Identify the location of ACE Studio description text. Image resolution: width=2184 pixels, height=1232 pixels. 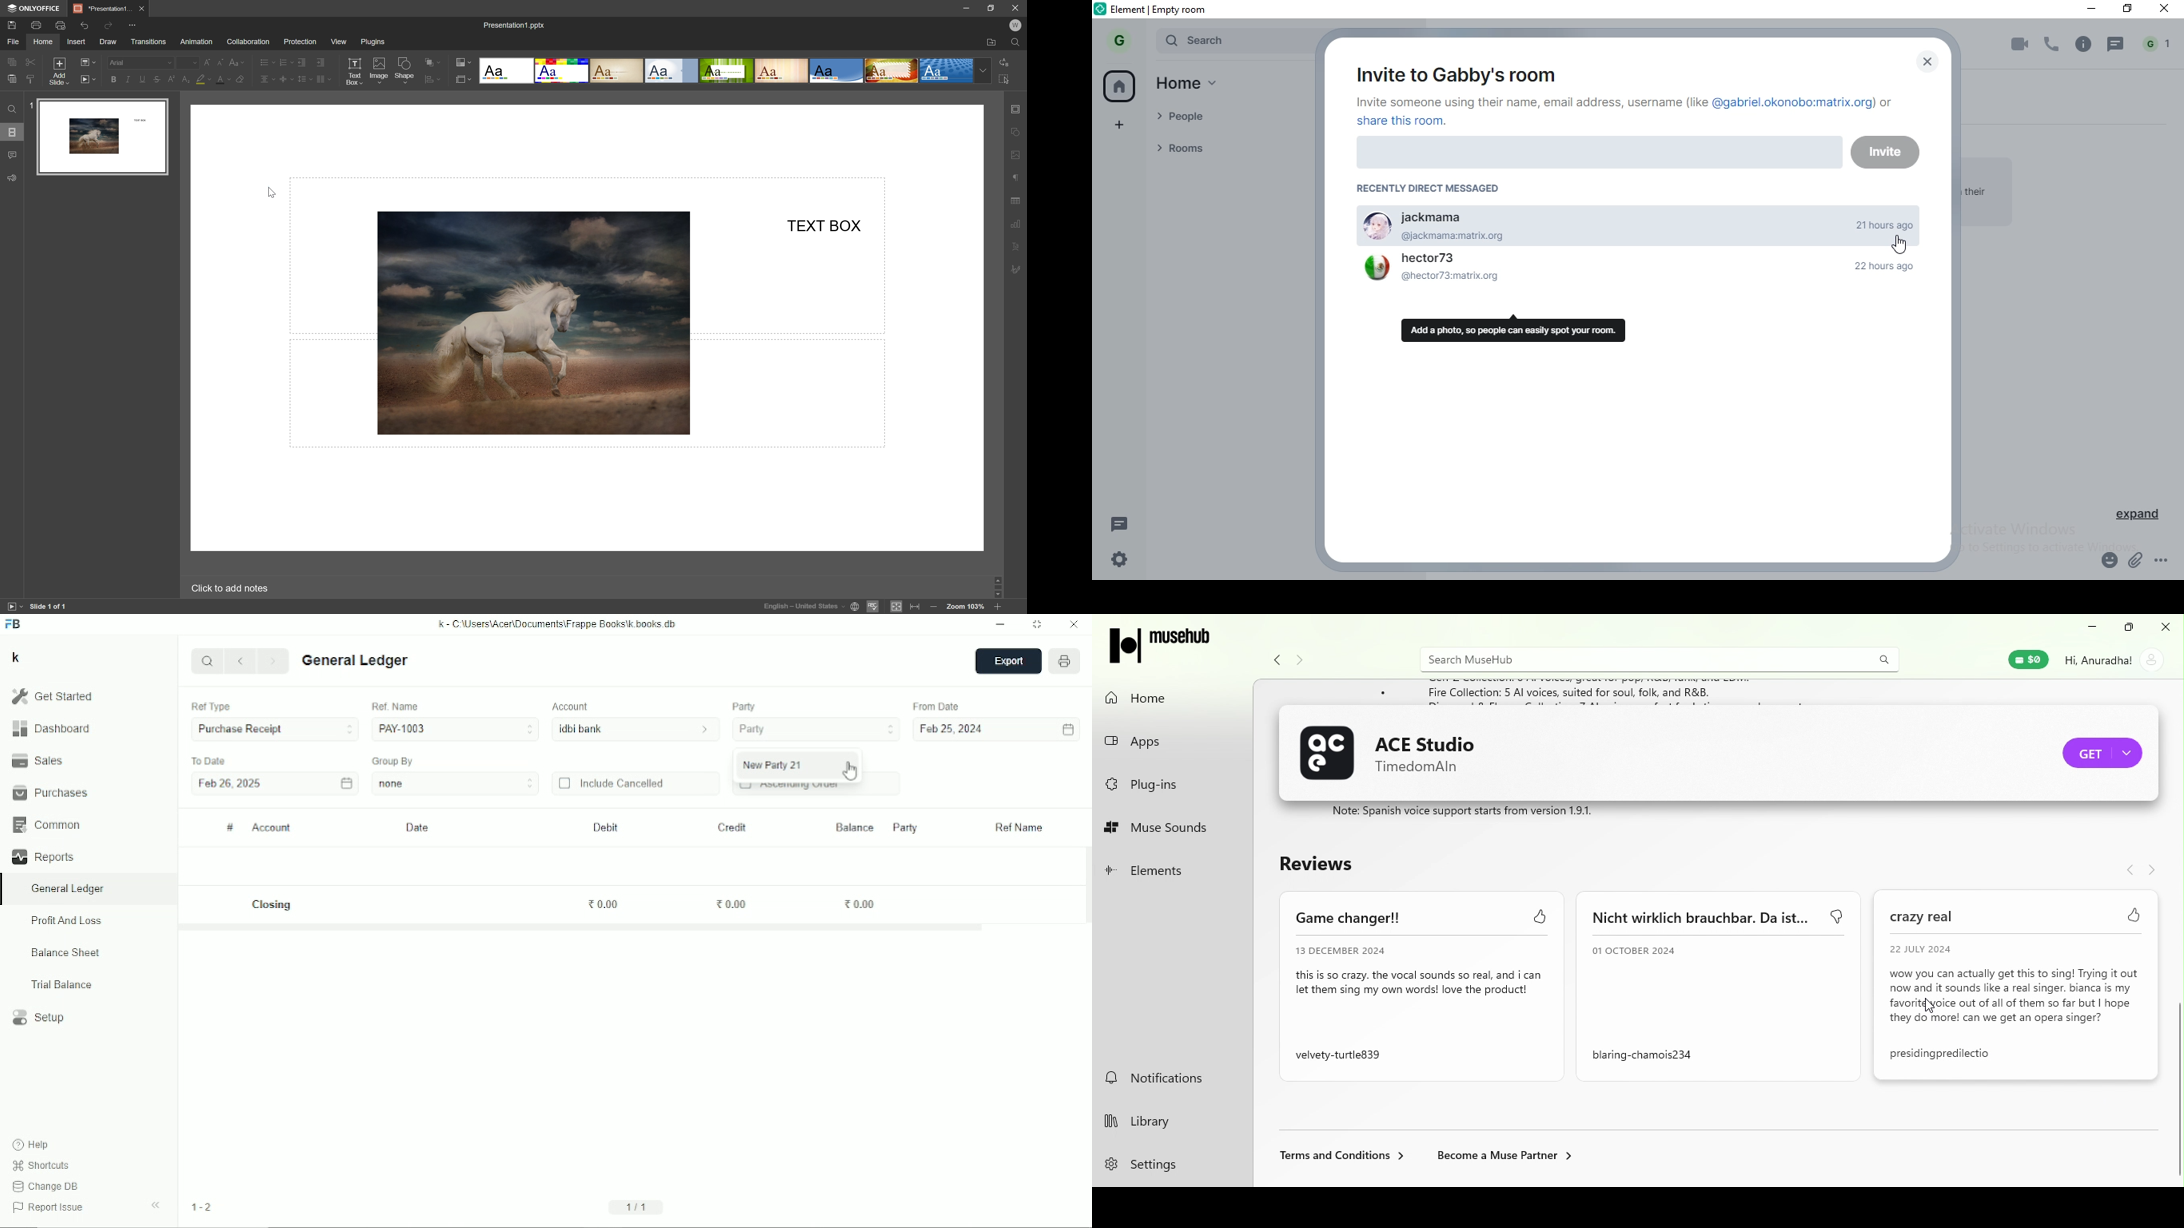
(1469, 813).